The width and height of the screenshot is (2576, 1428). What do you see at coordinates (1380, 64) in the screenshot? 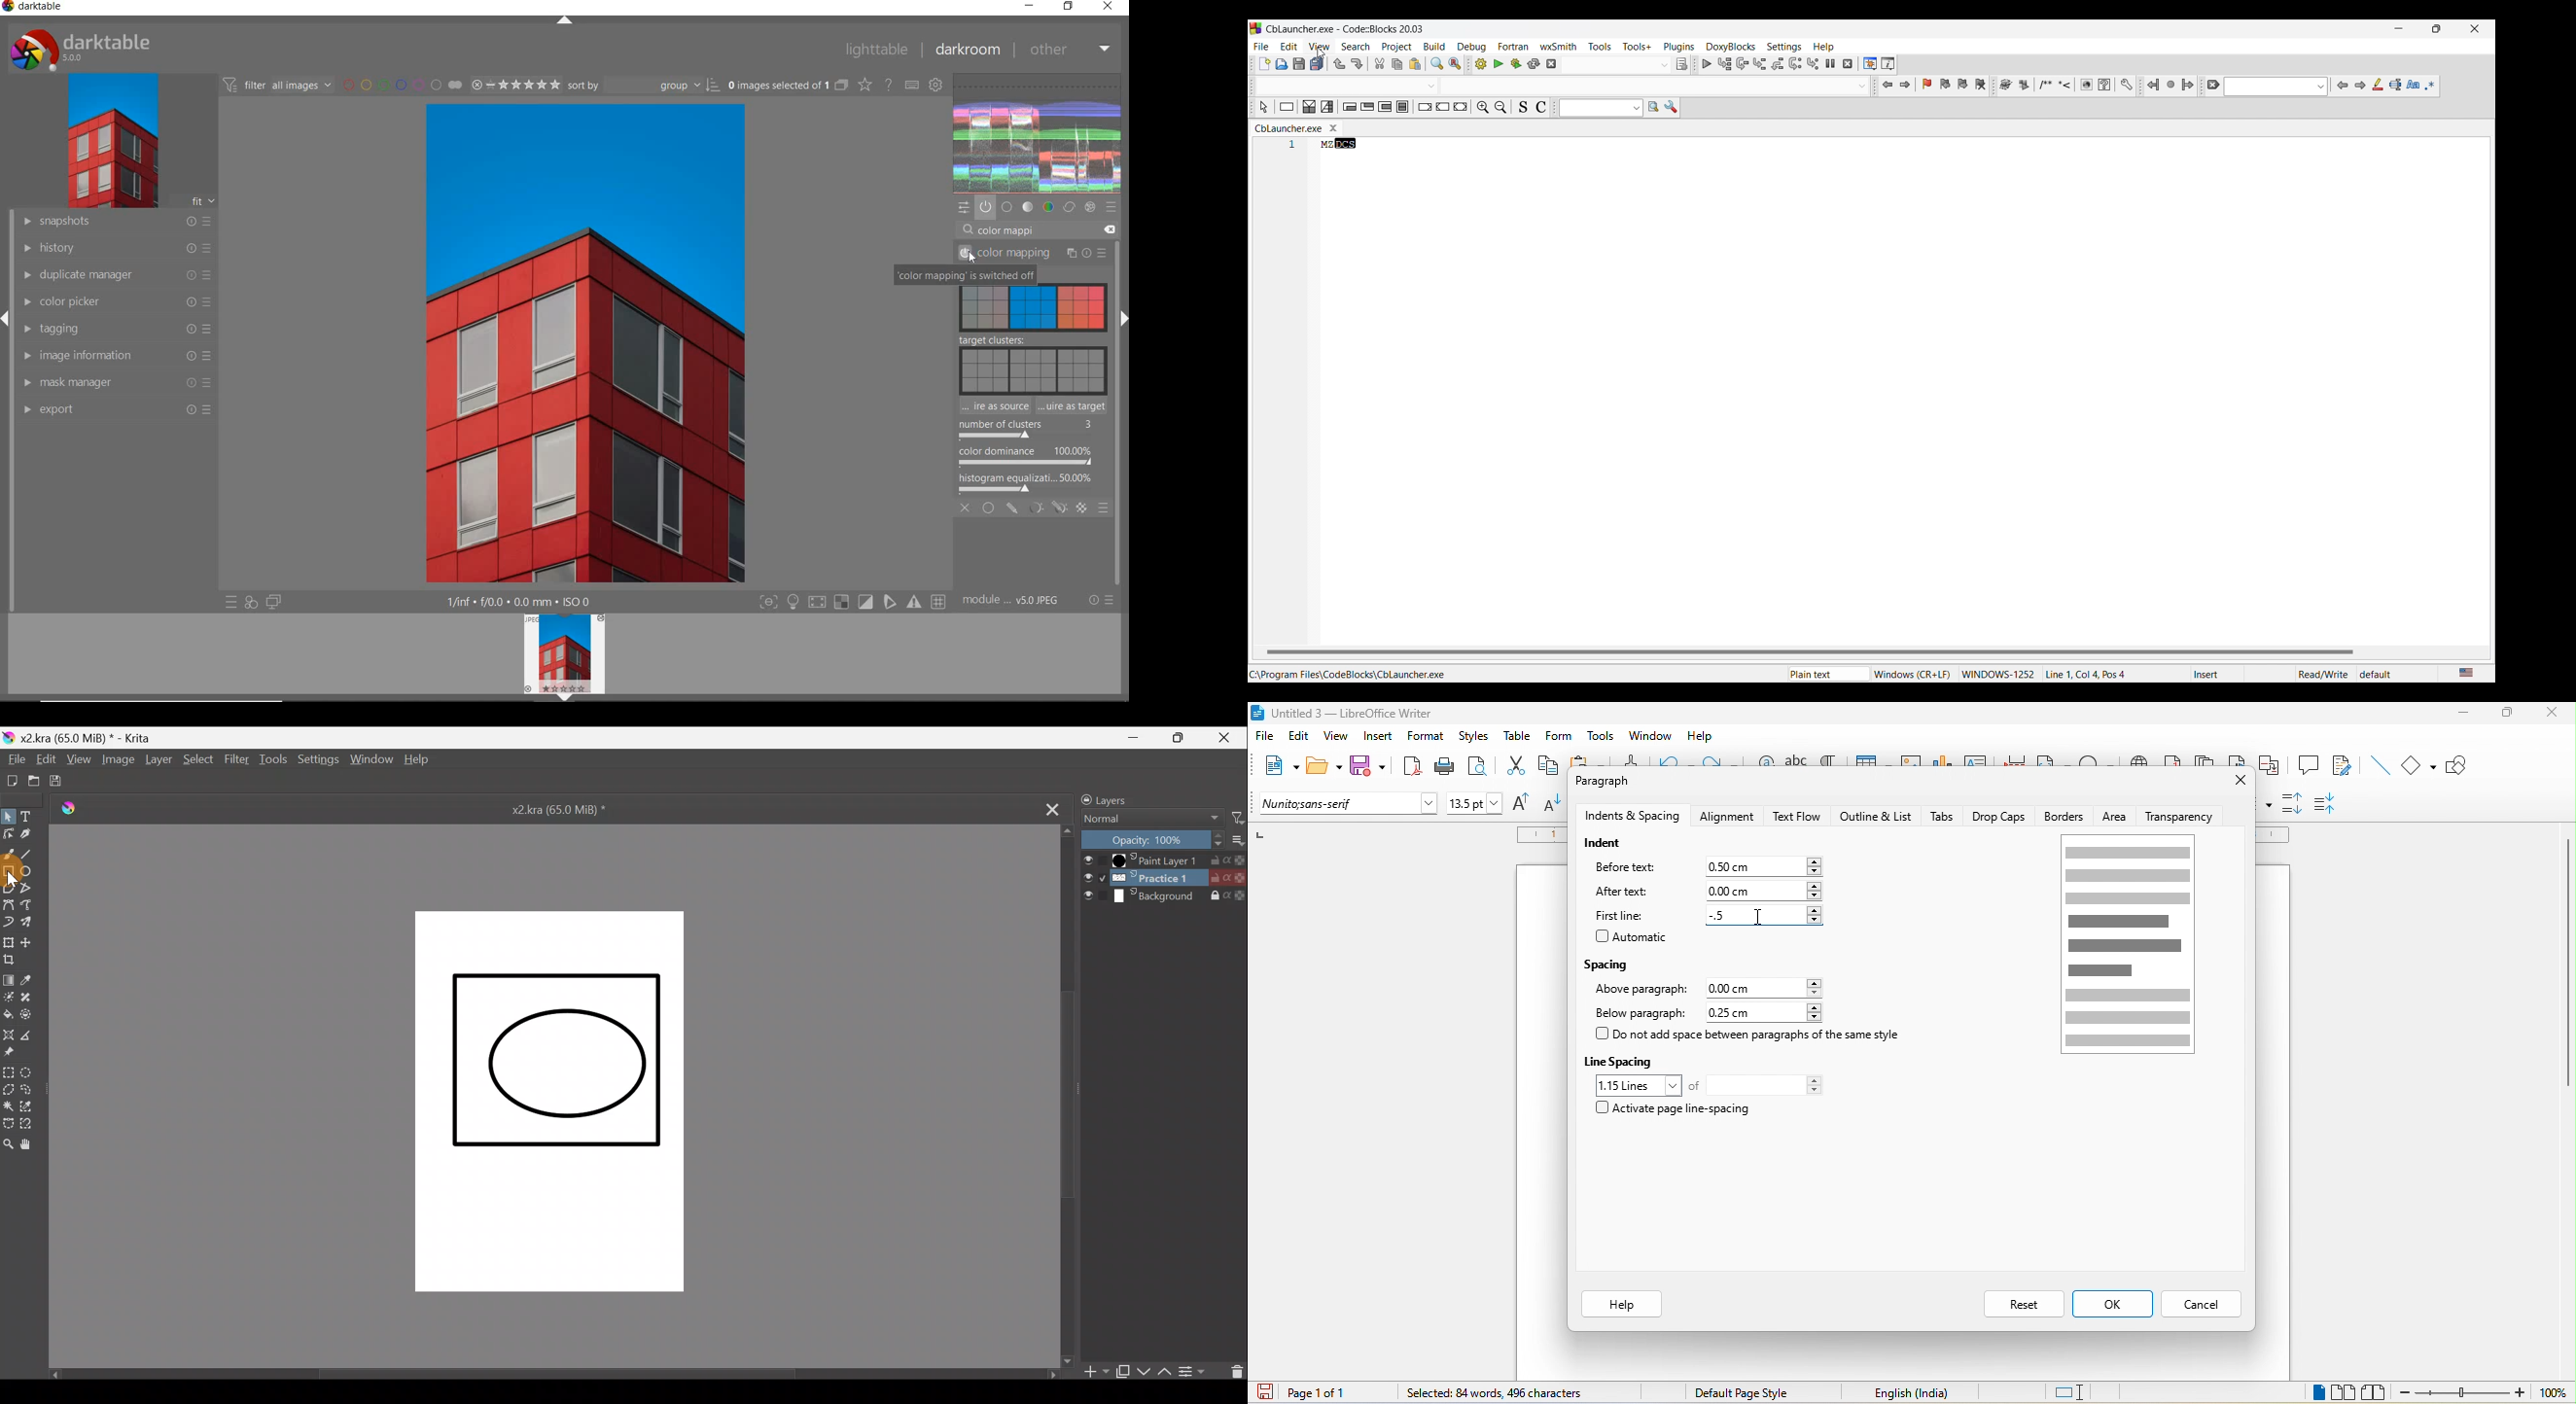
I see `Cut` at bounding box center [1380, 64].